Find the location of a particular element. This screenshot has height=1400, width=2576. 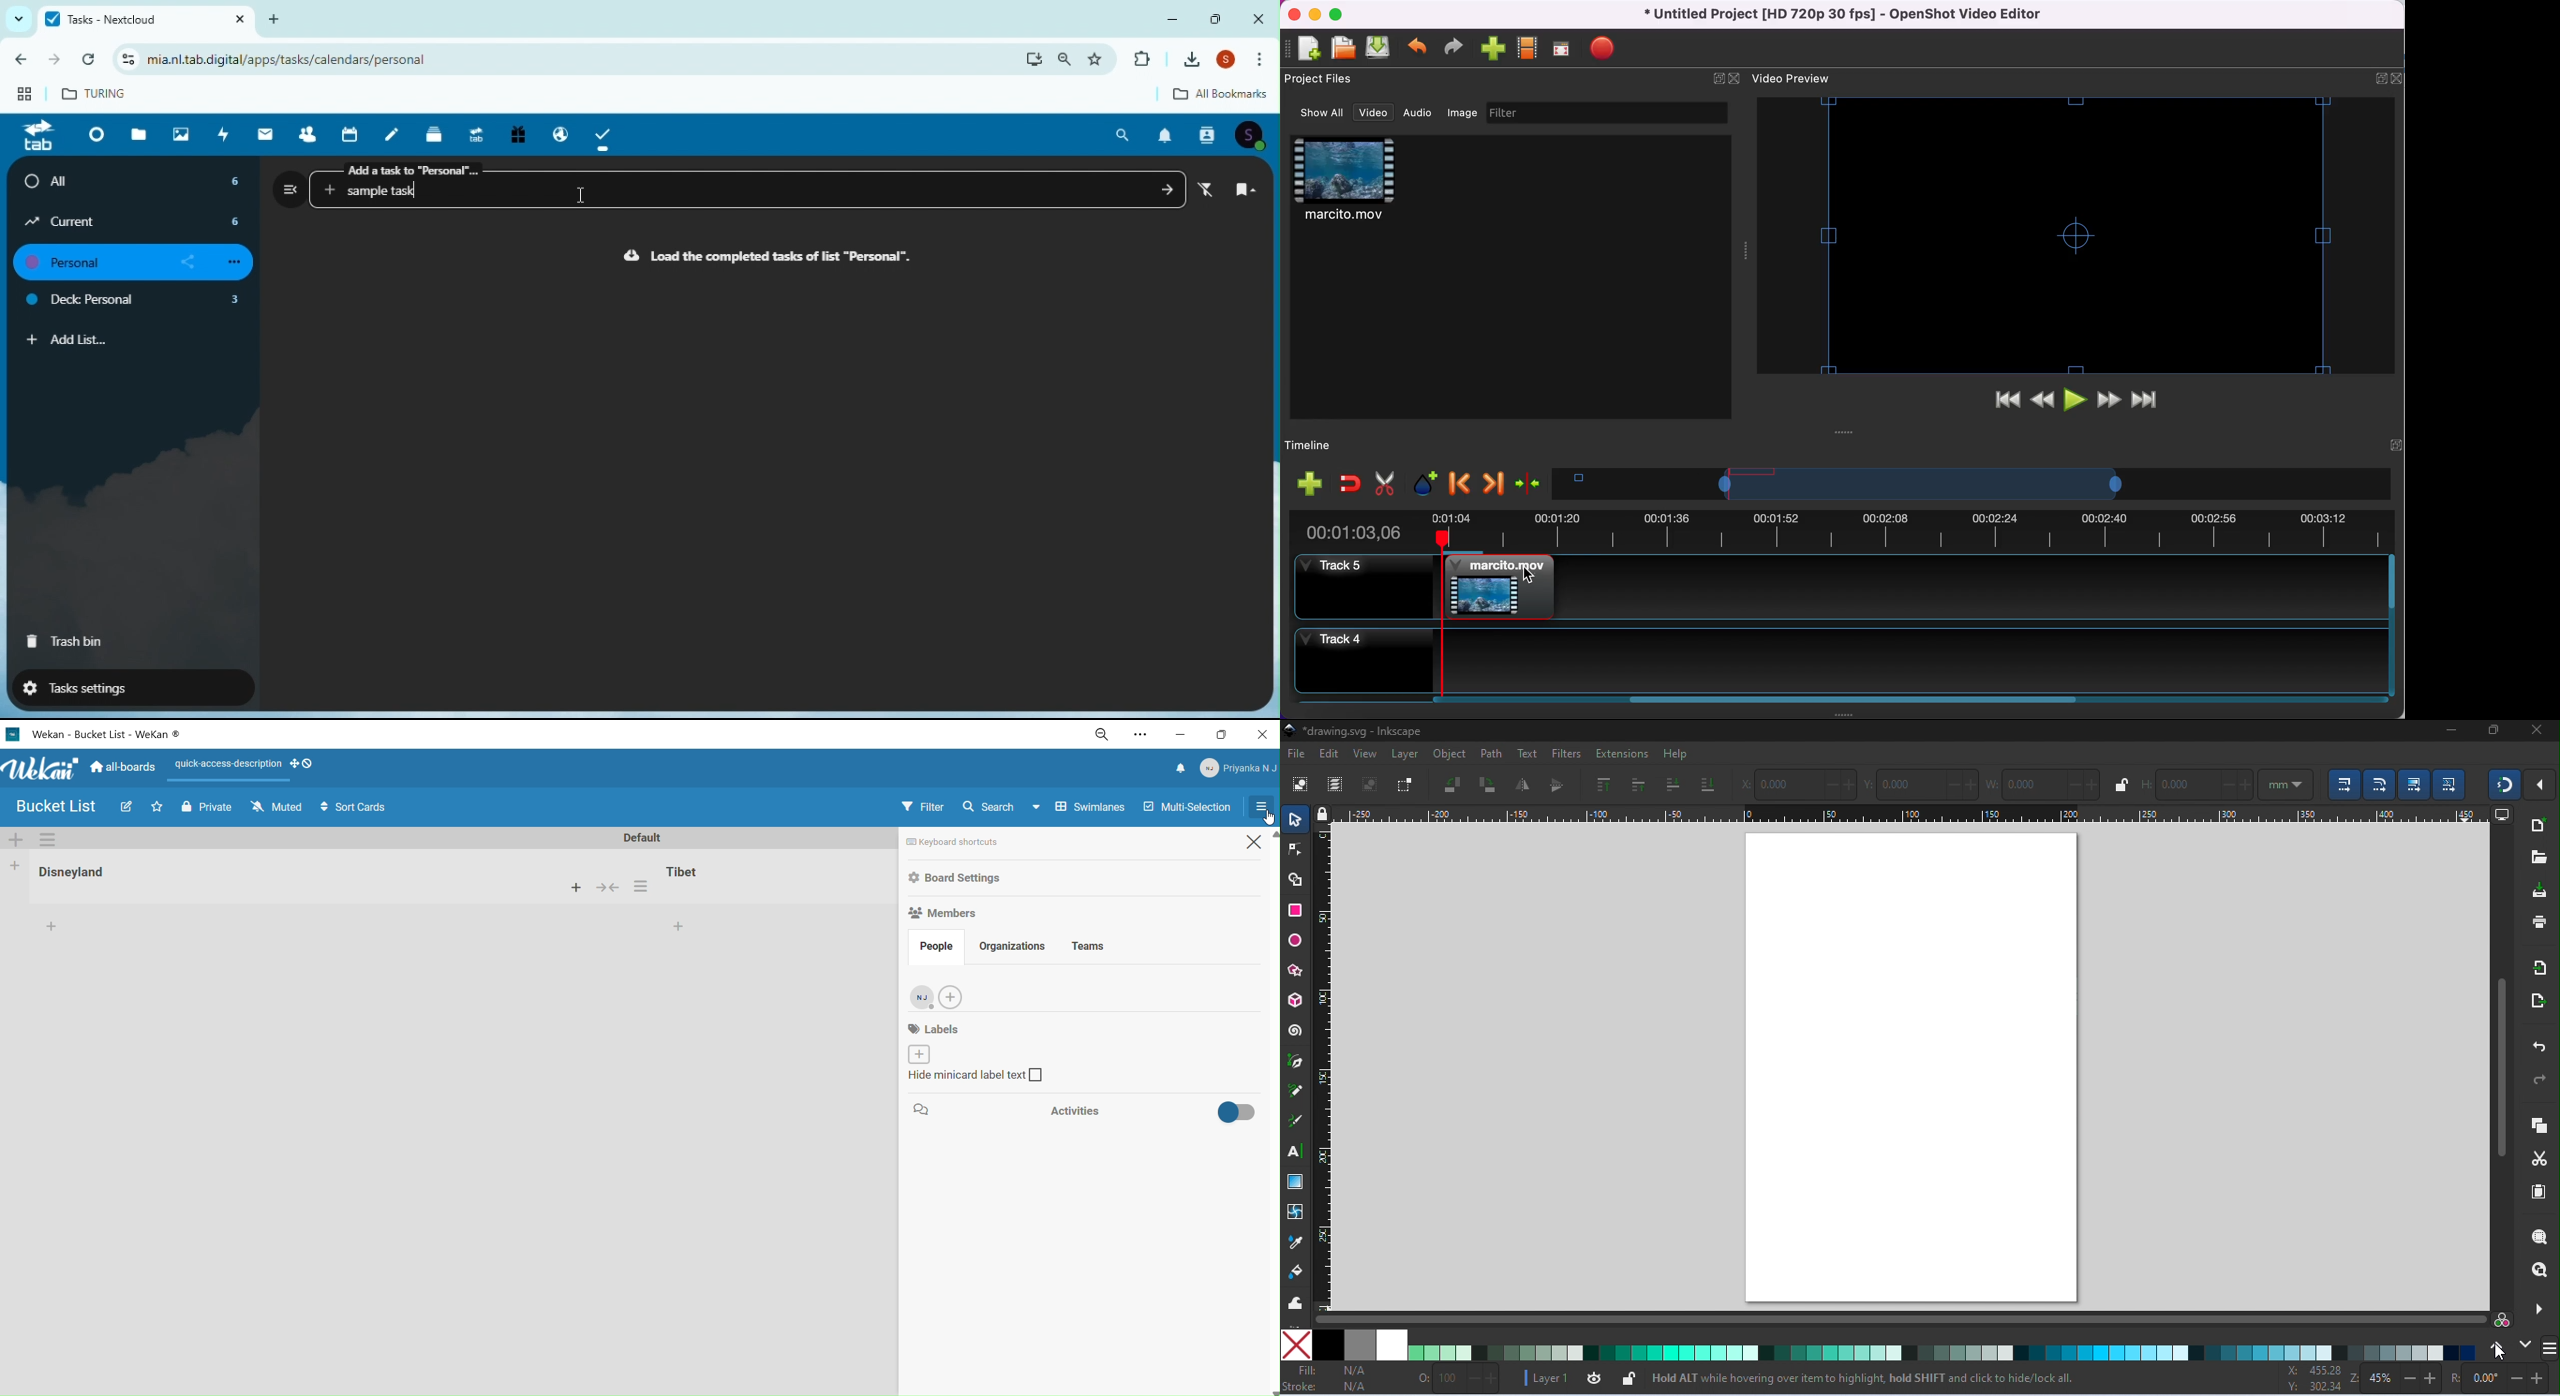

turing is located at coordinates (96, 92).